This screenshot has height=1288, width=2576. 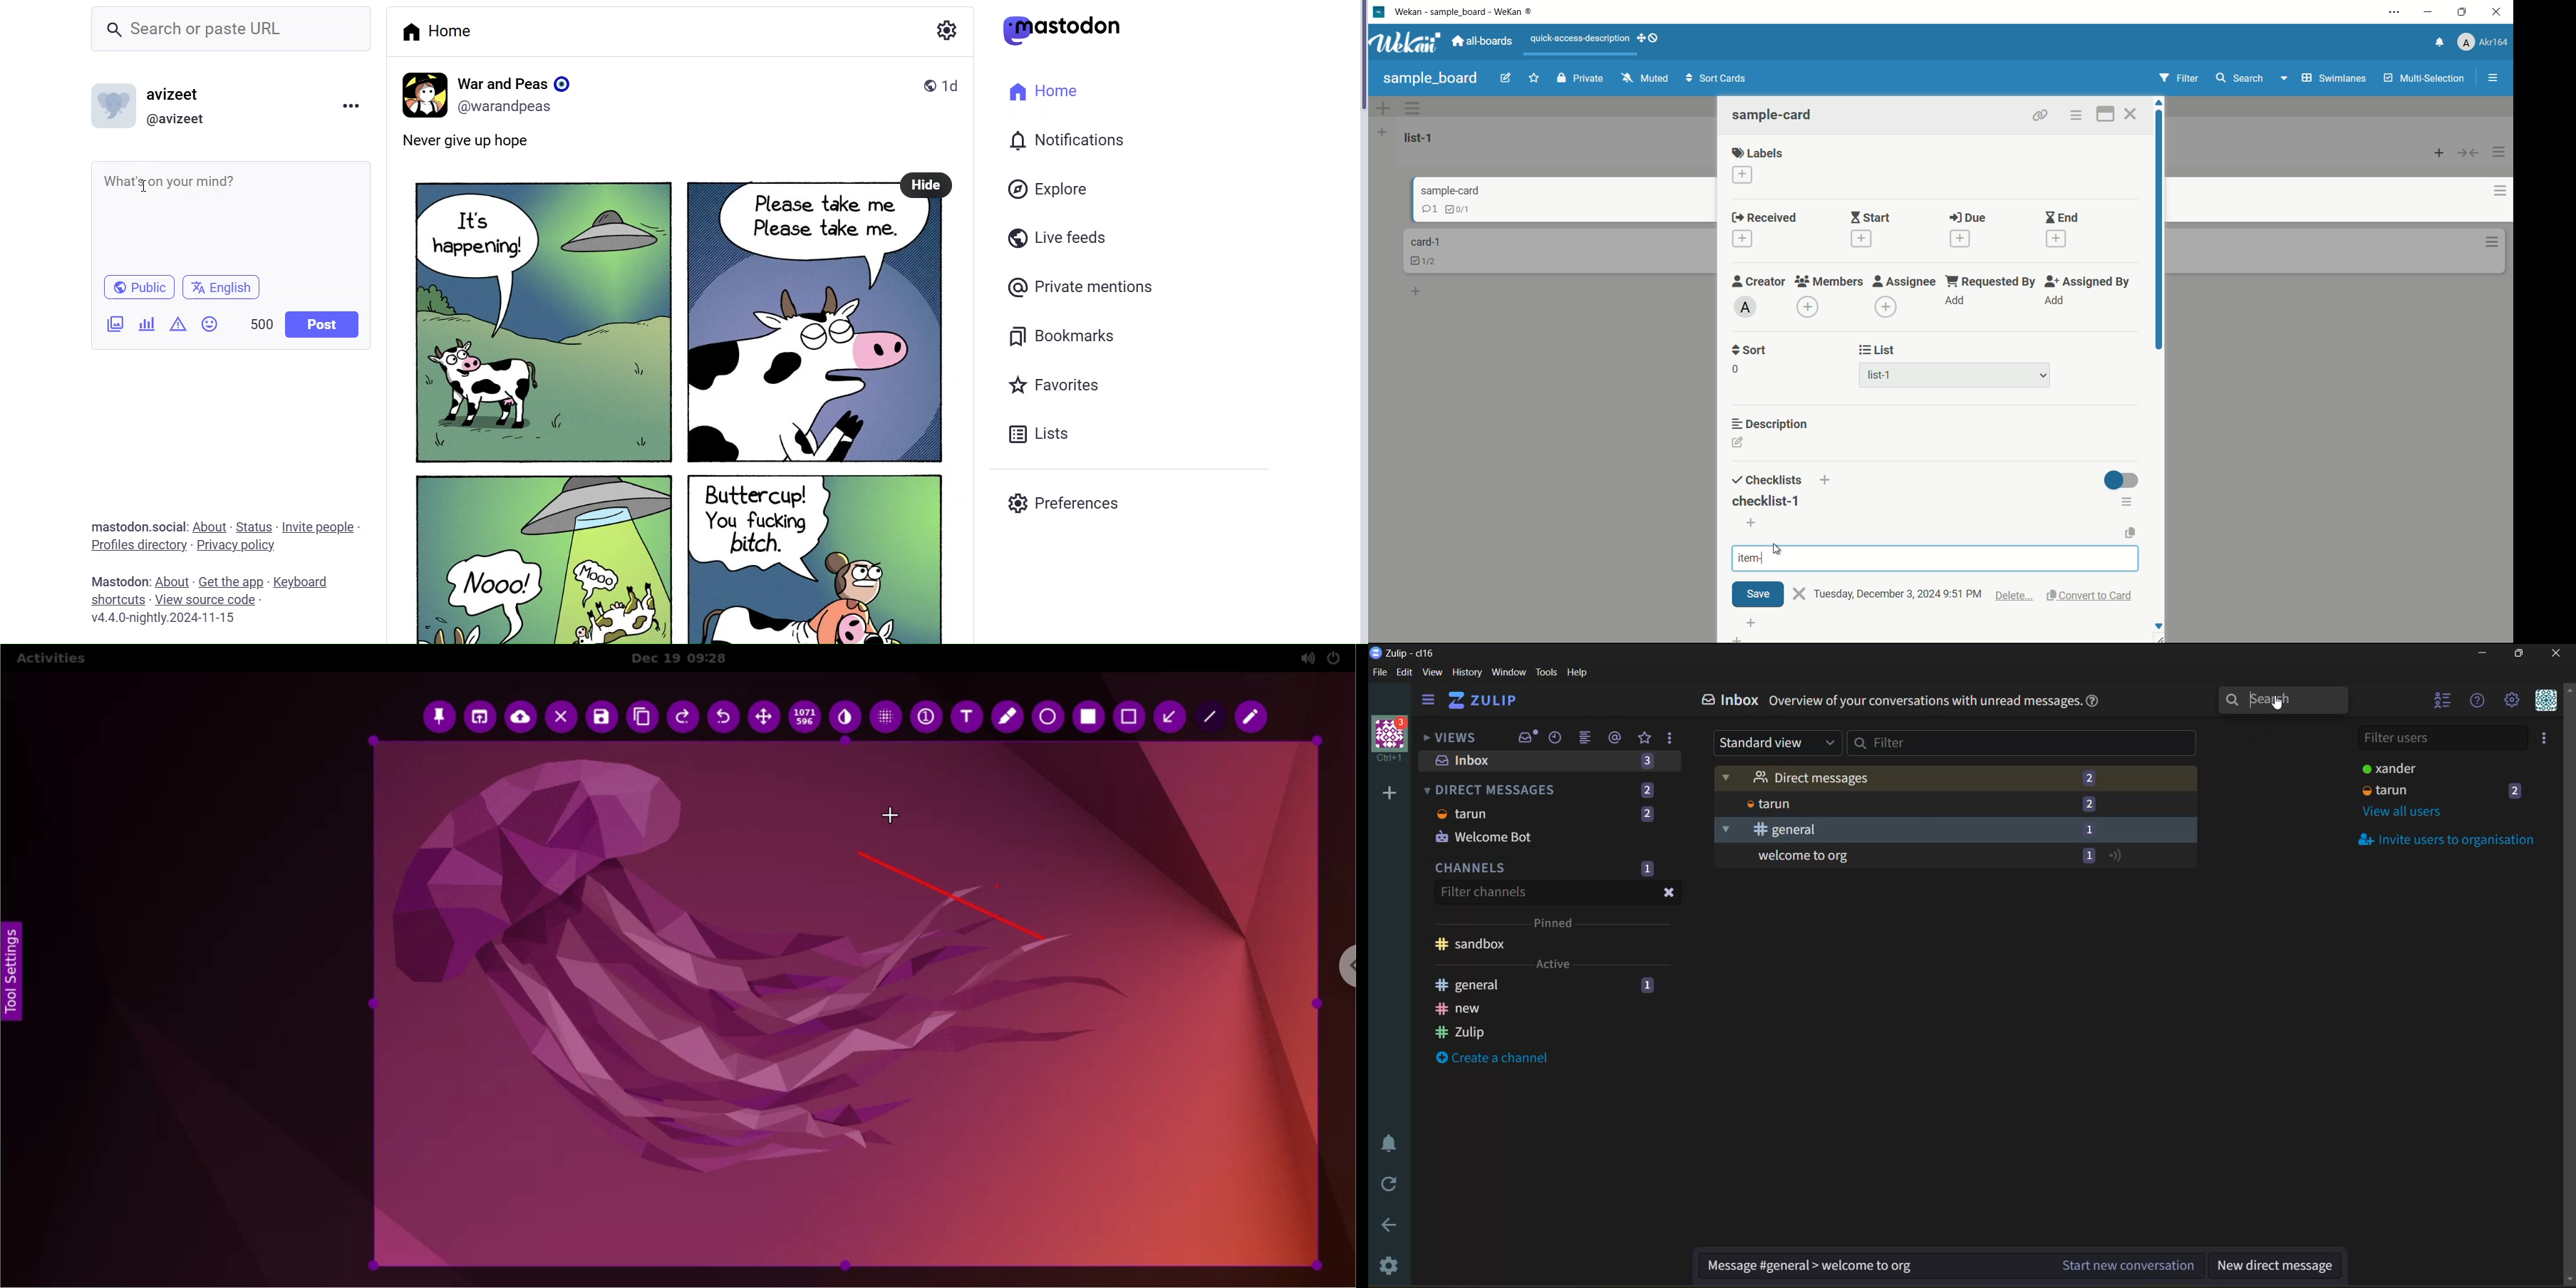 What do you see at coordinates (2040, 116) in the screenshot?
I see `copy link to clipboard` at bounding box center [2040, 116].